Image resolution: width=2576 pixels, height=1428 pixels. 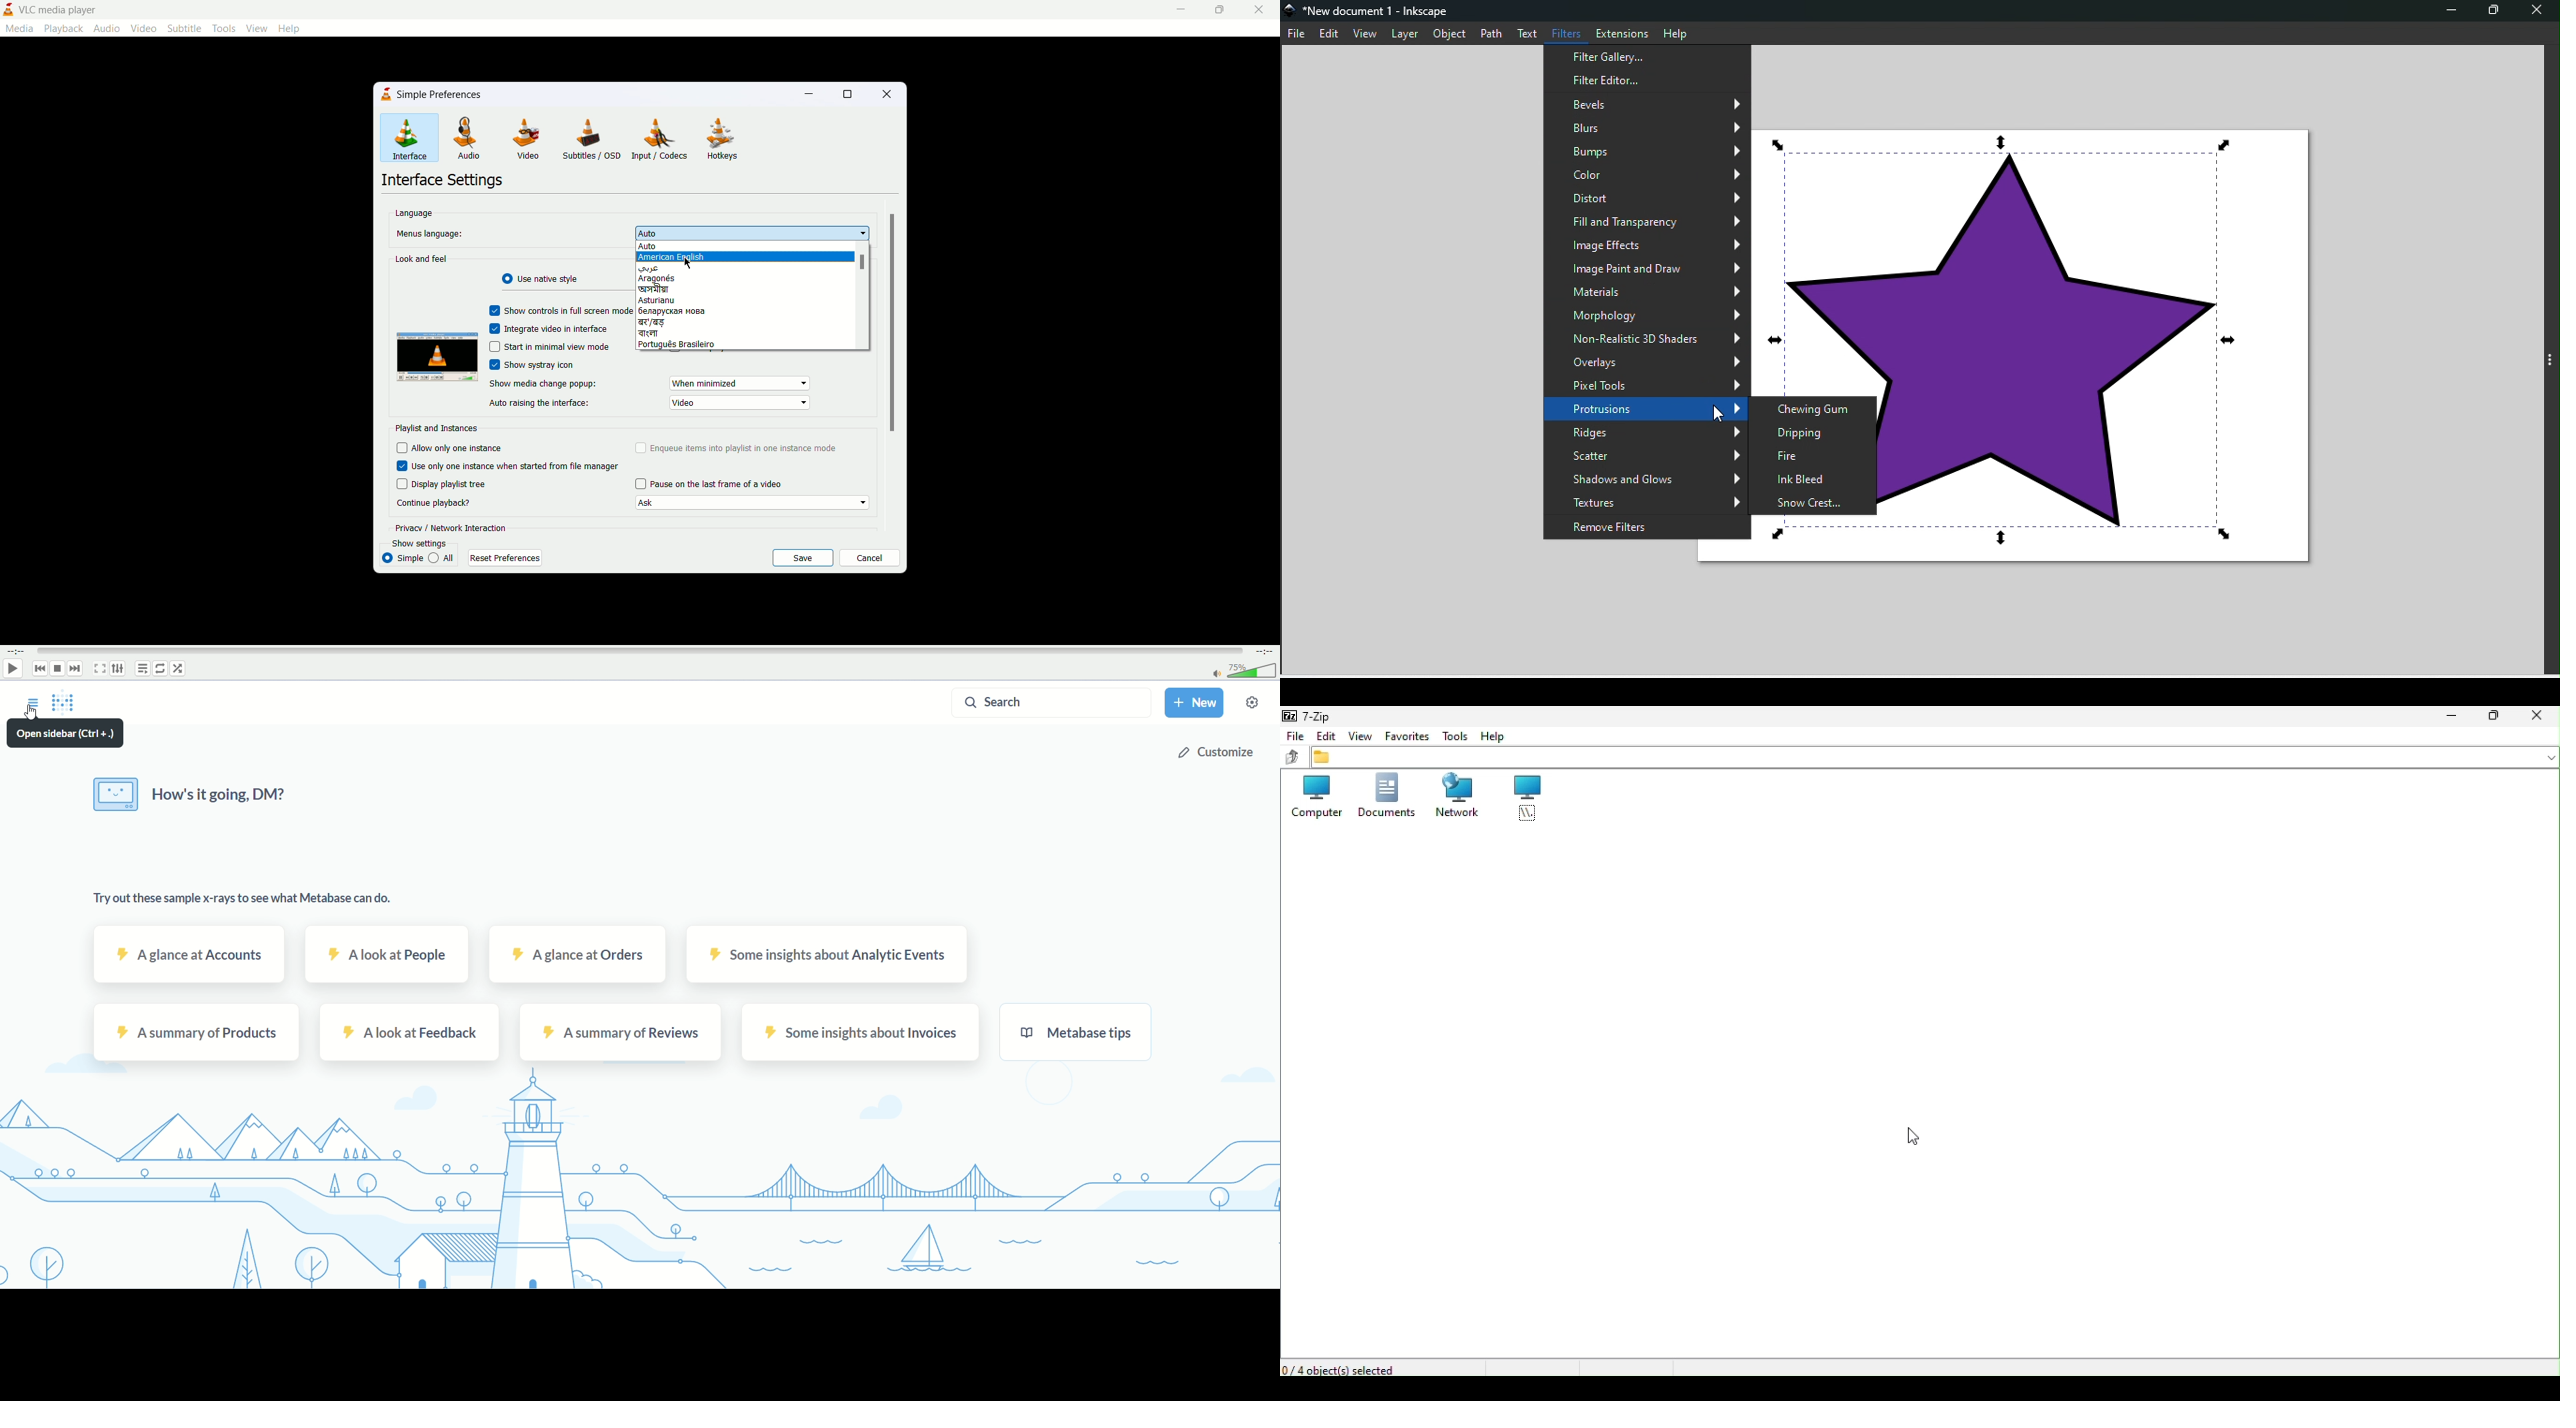 What do you see at coordinates (1175, 9) in the screenshot?
I see `minimize` at bounding box center [1175, 9].